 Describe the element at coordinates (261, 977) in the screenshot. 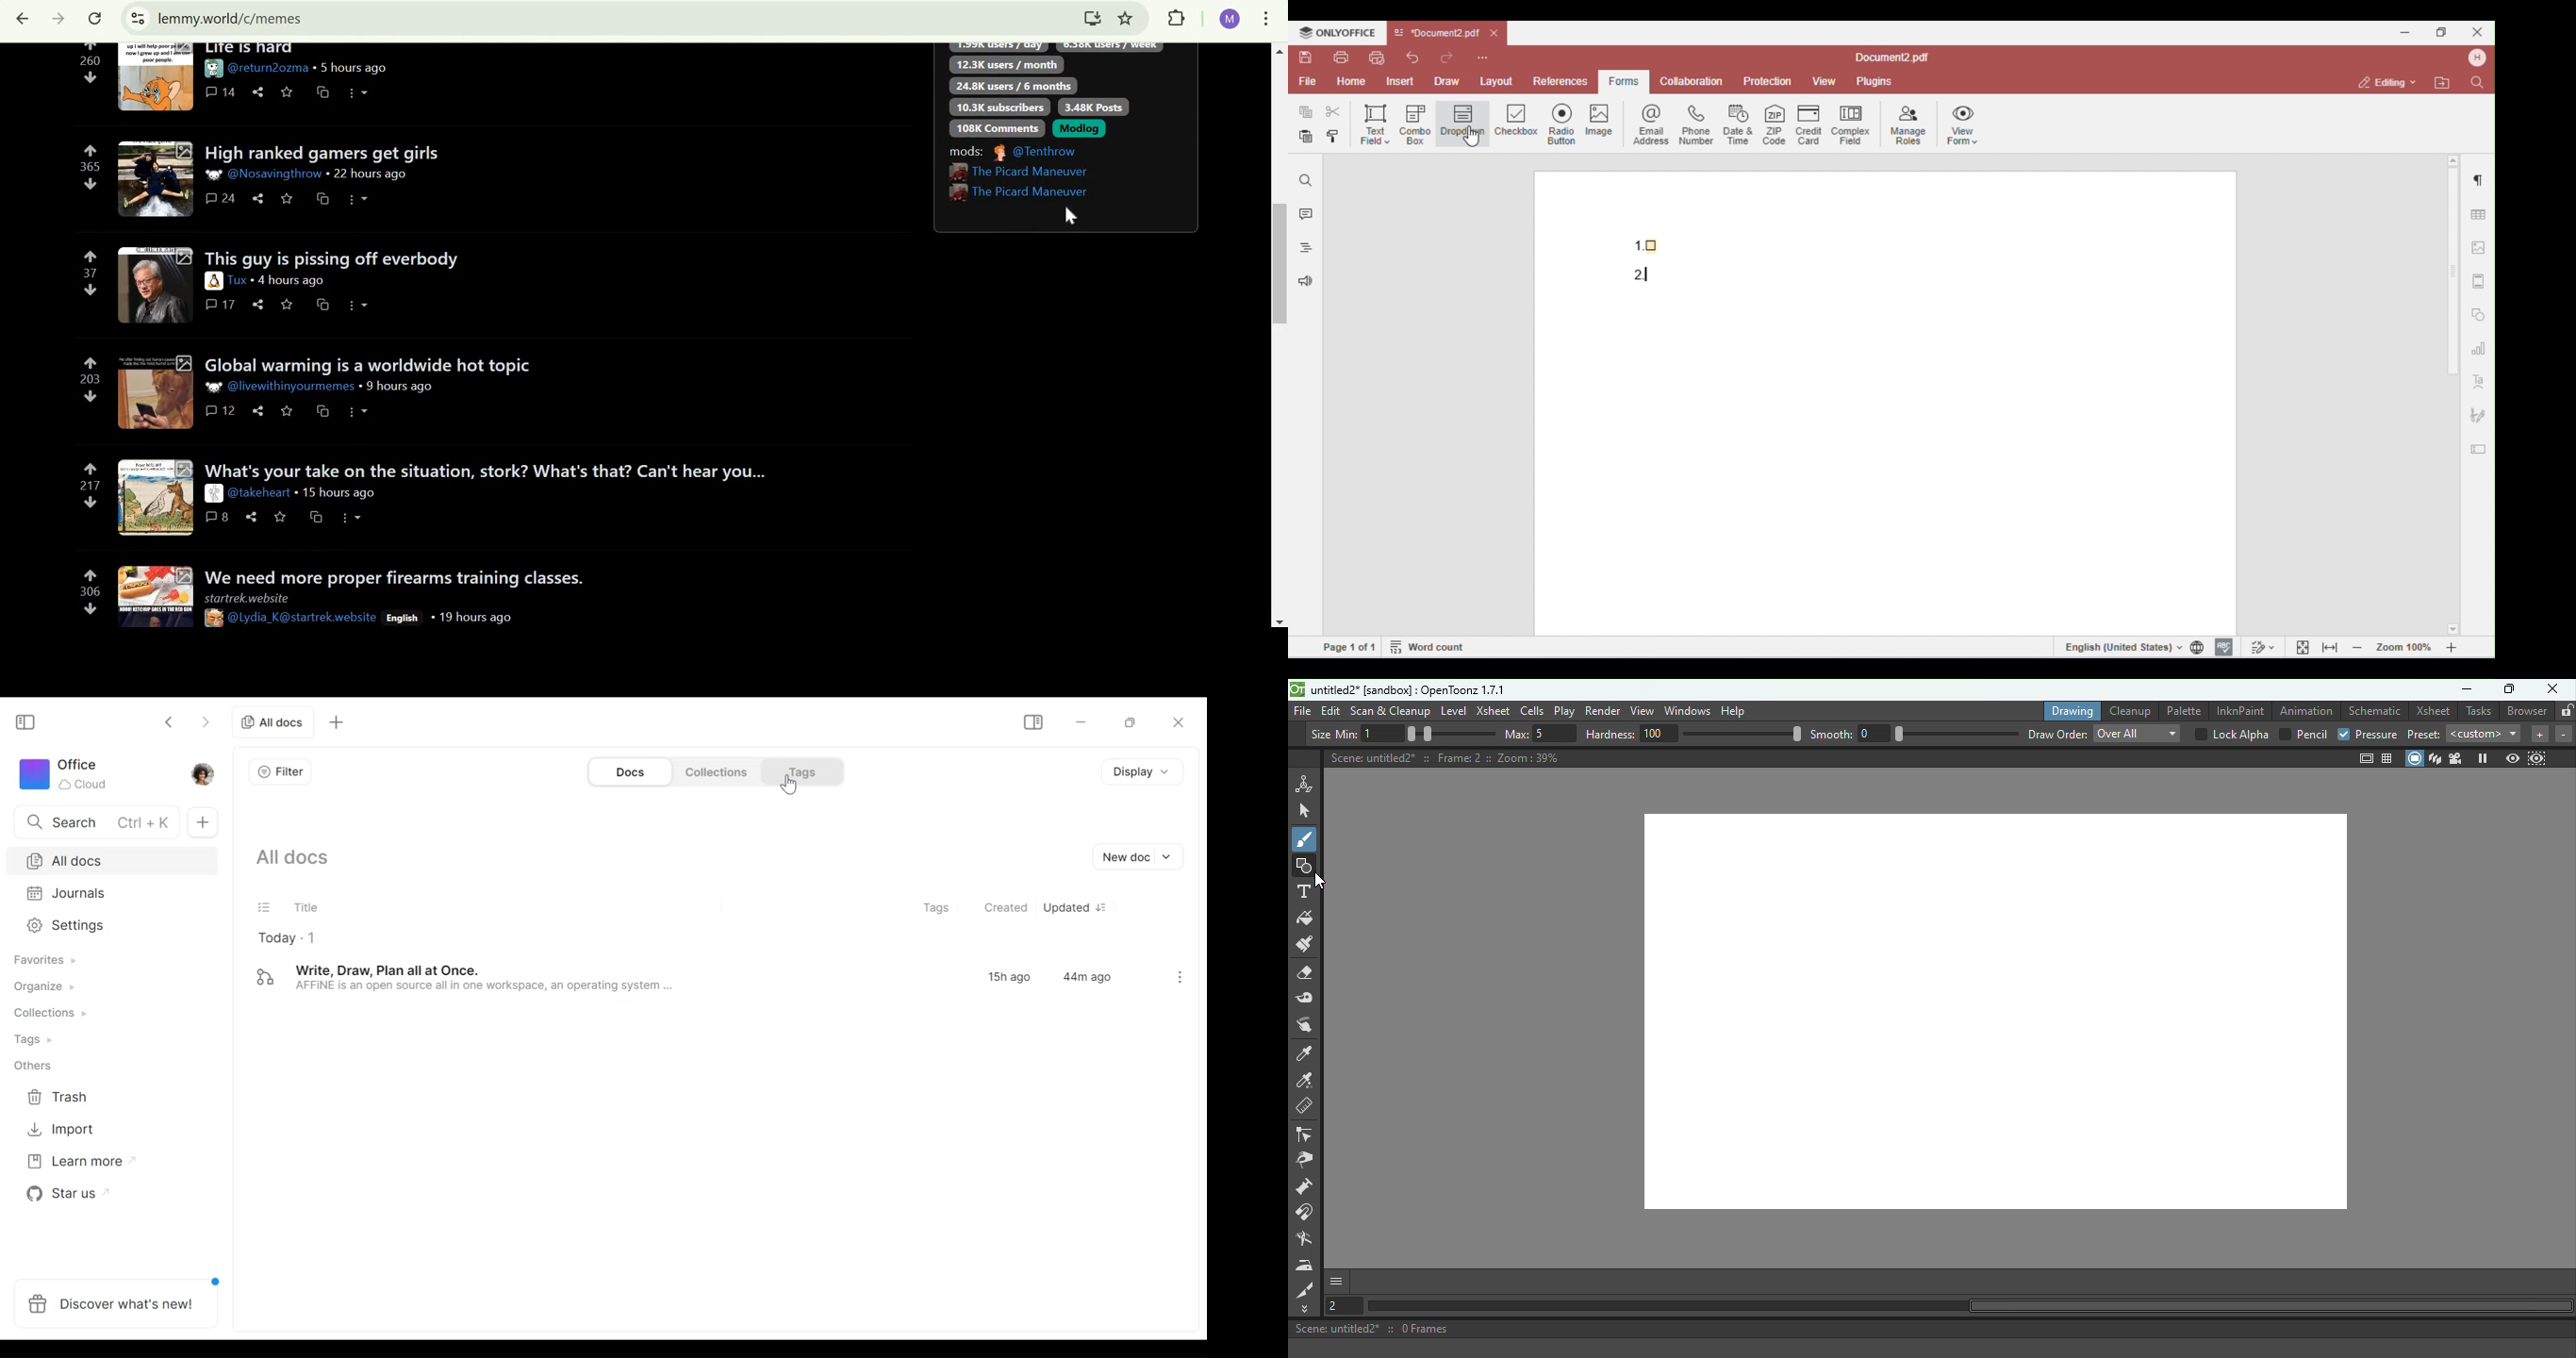

I see `Edgeless mode` at that location.